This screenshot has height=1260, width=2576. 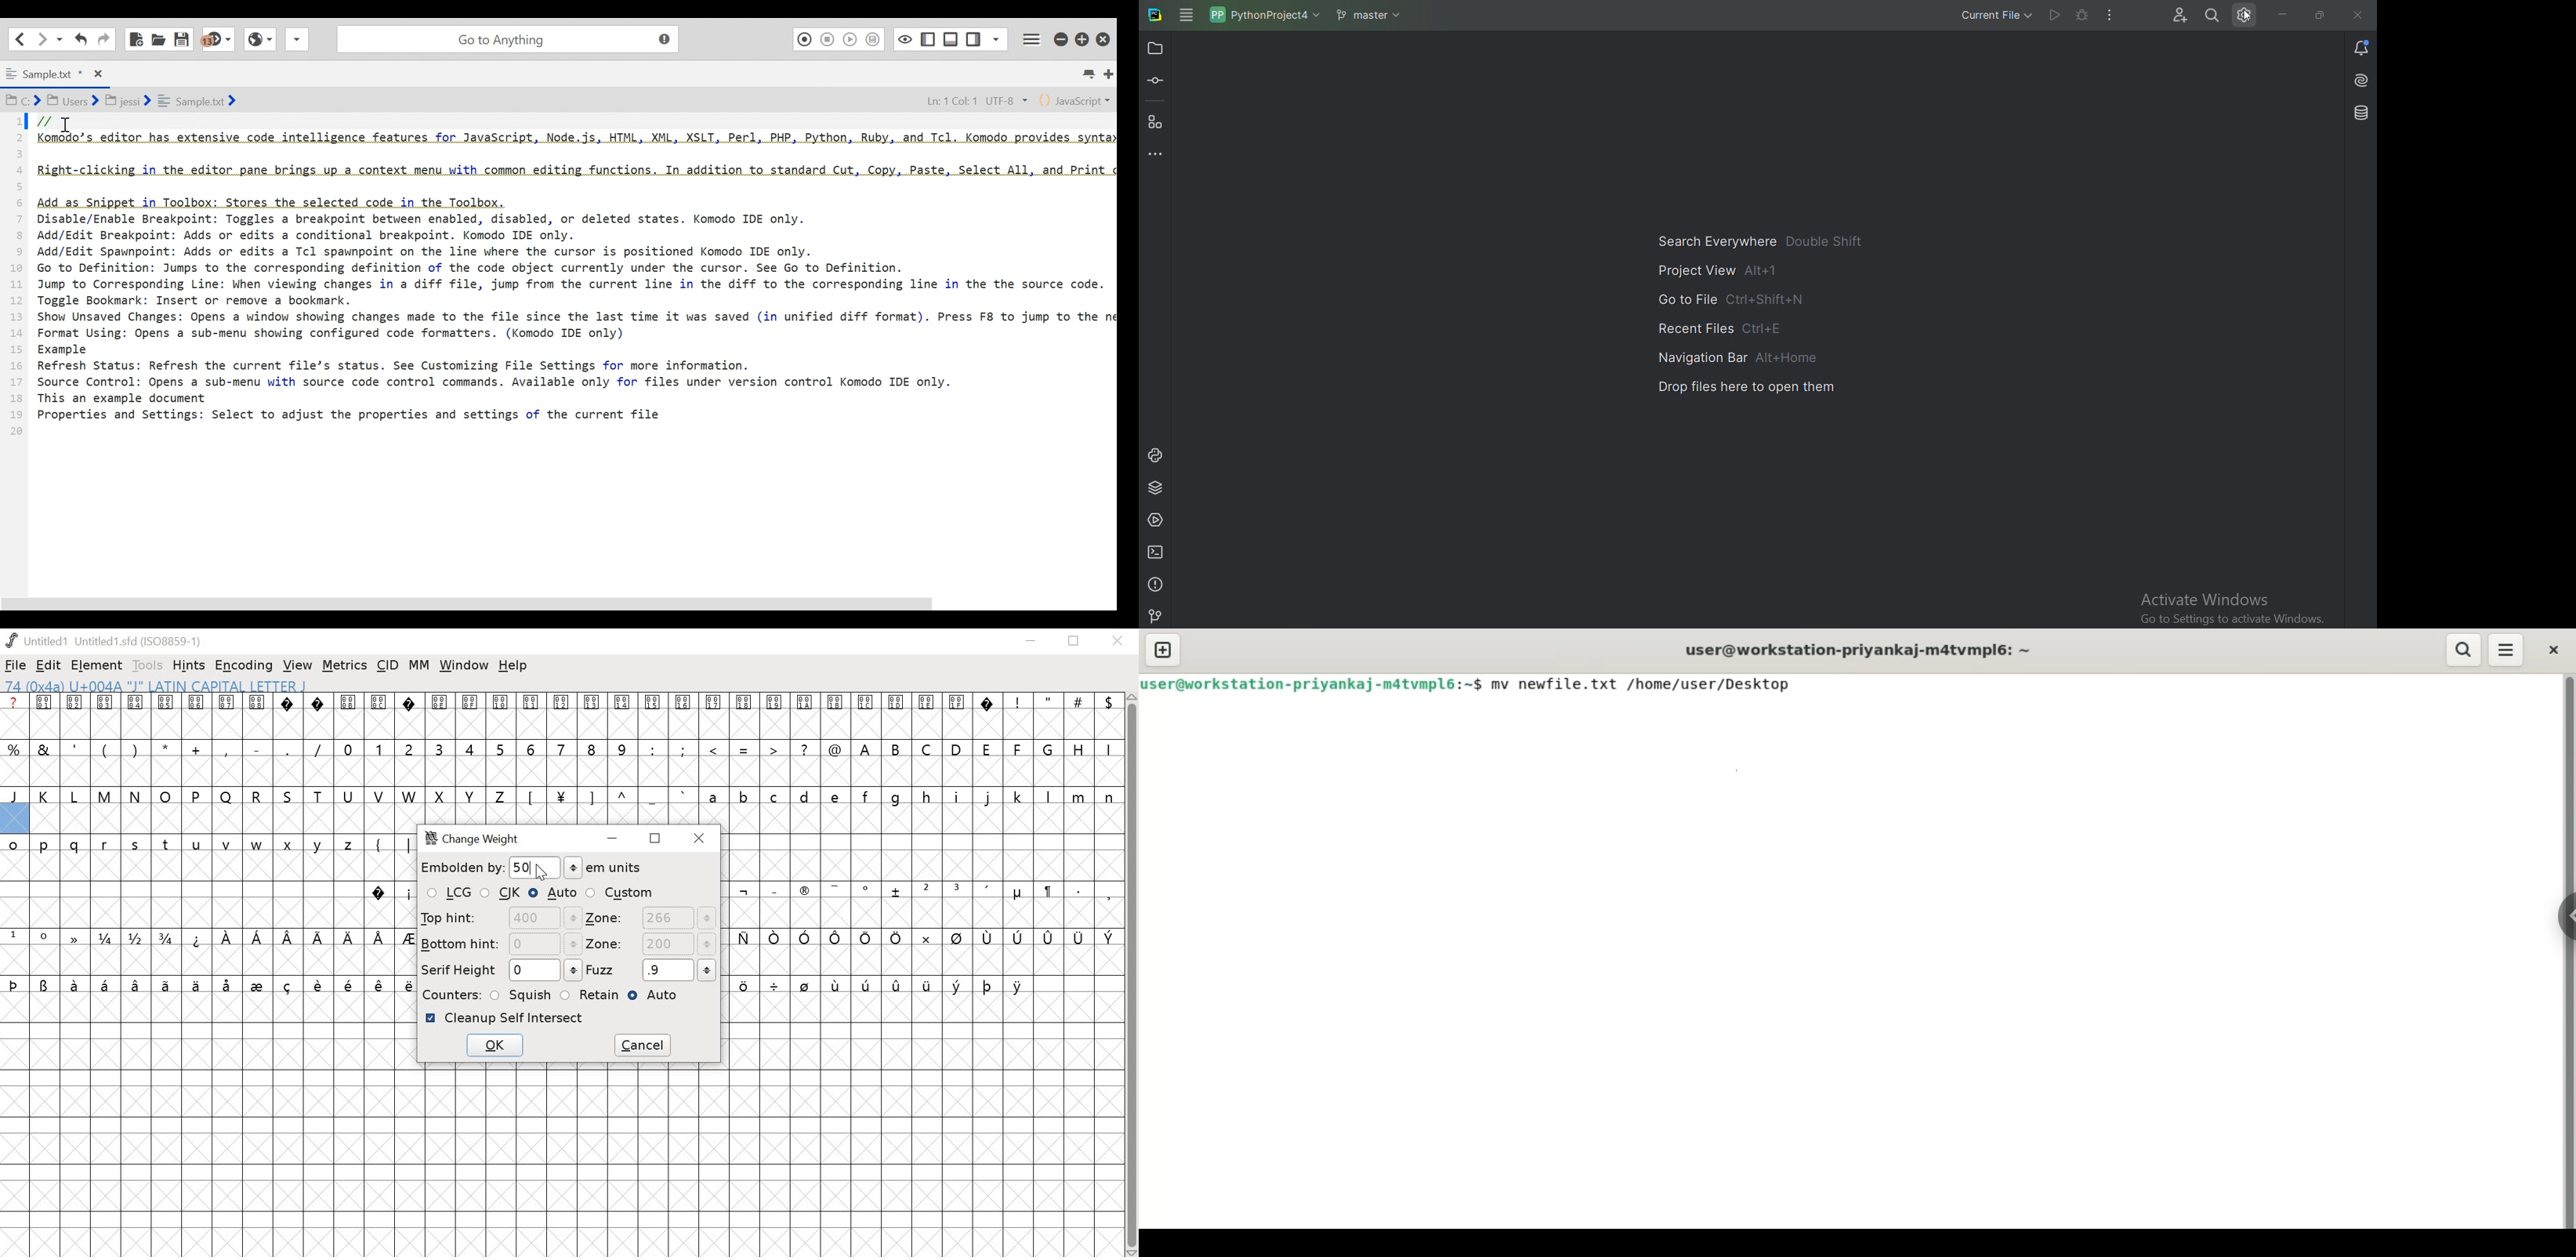 I want to click on SQUISH, so click(x=522, y=994).